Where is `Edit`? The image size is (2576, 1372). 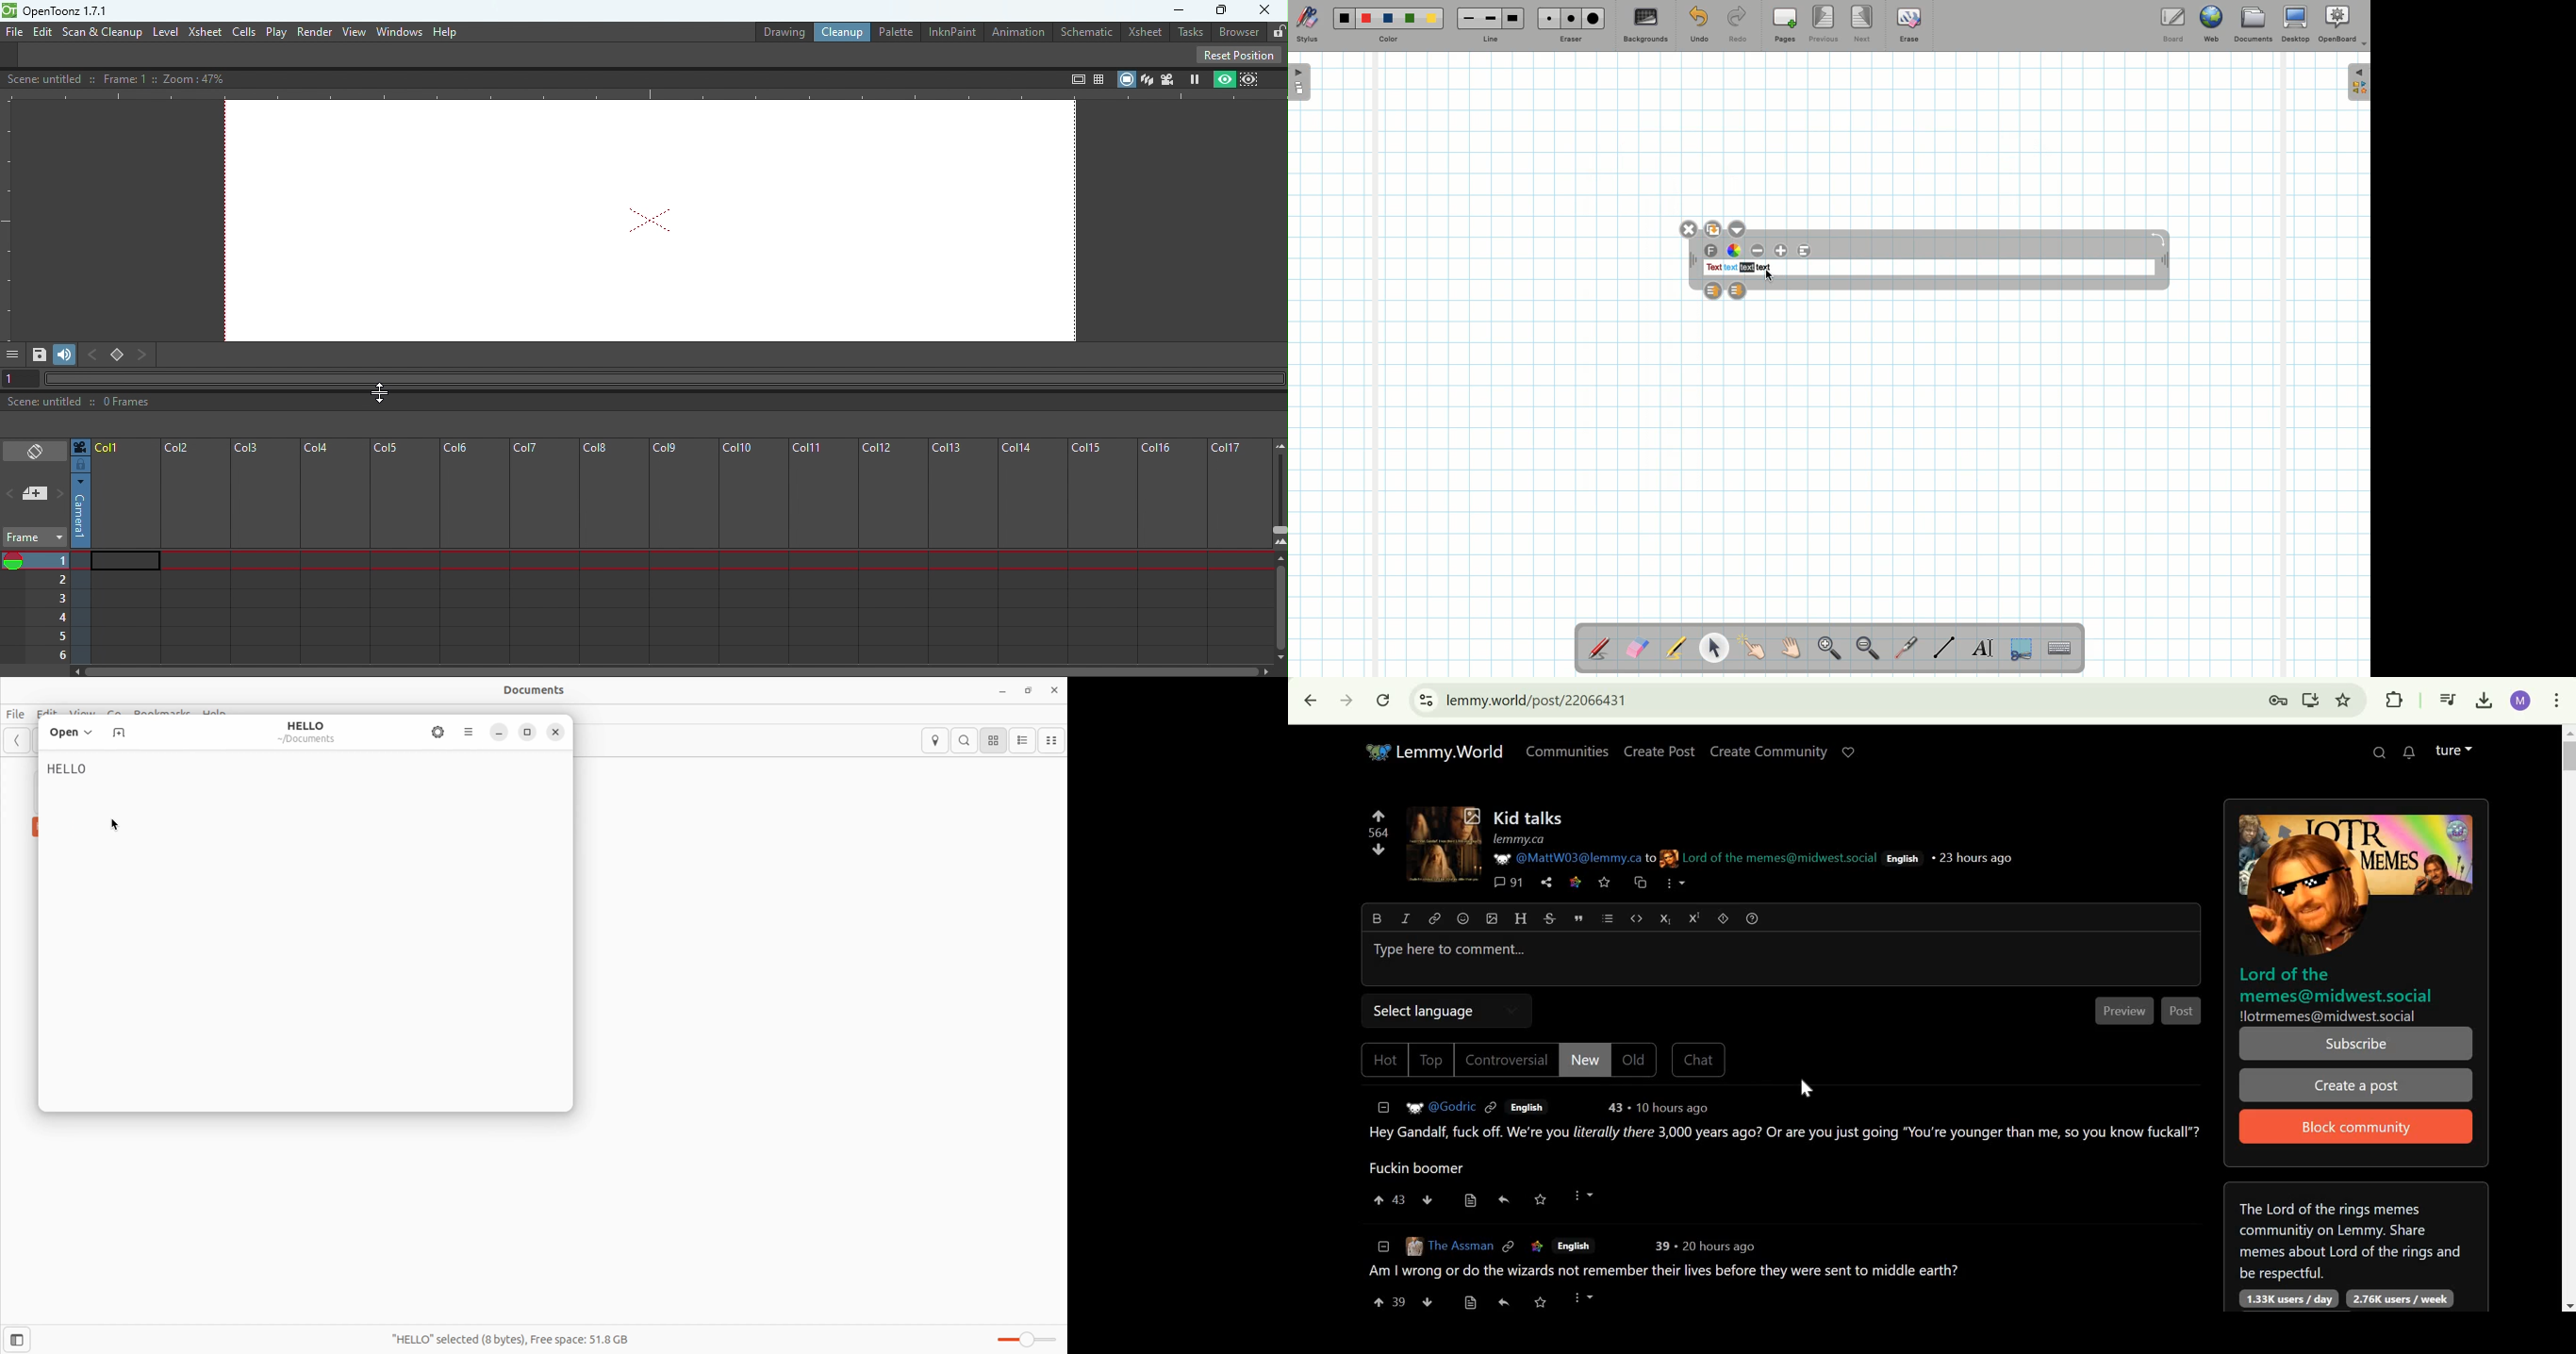
Edit is located at coordinates (41, 31).